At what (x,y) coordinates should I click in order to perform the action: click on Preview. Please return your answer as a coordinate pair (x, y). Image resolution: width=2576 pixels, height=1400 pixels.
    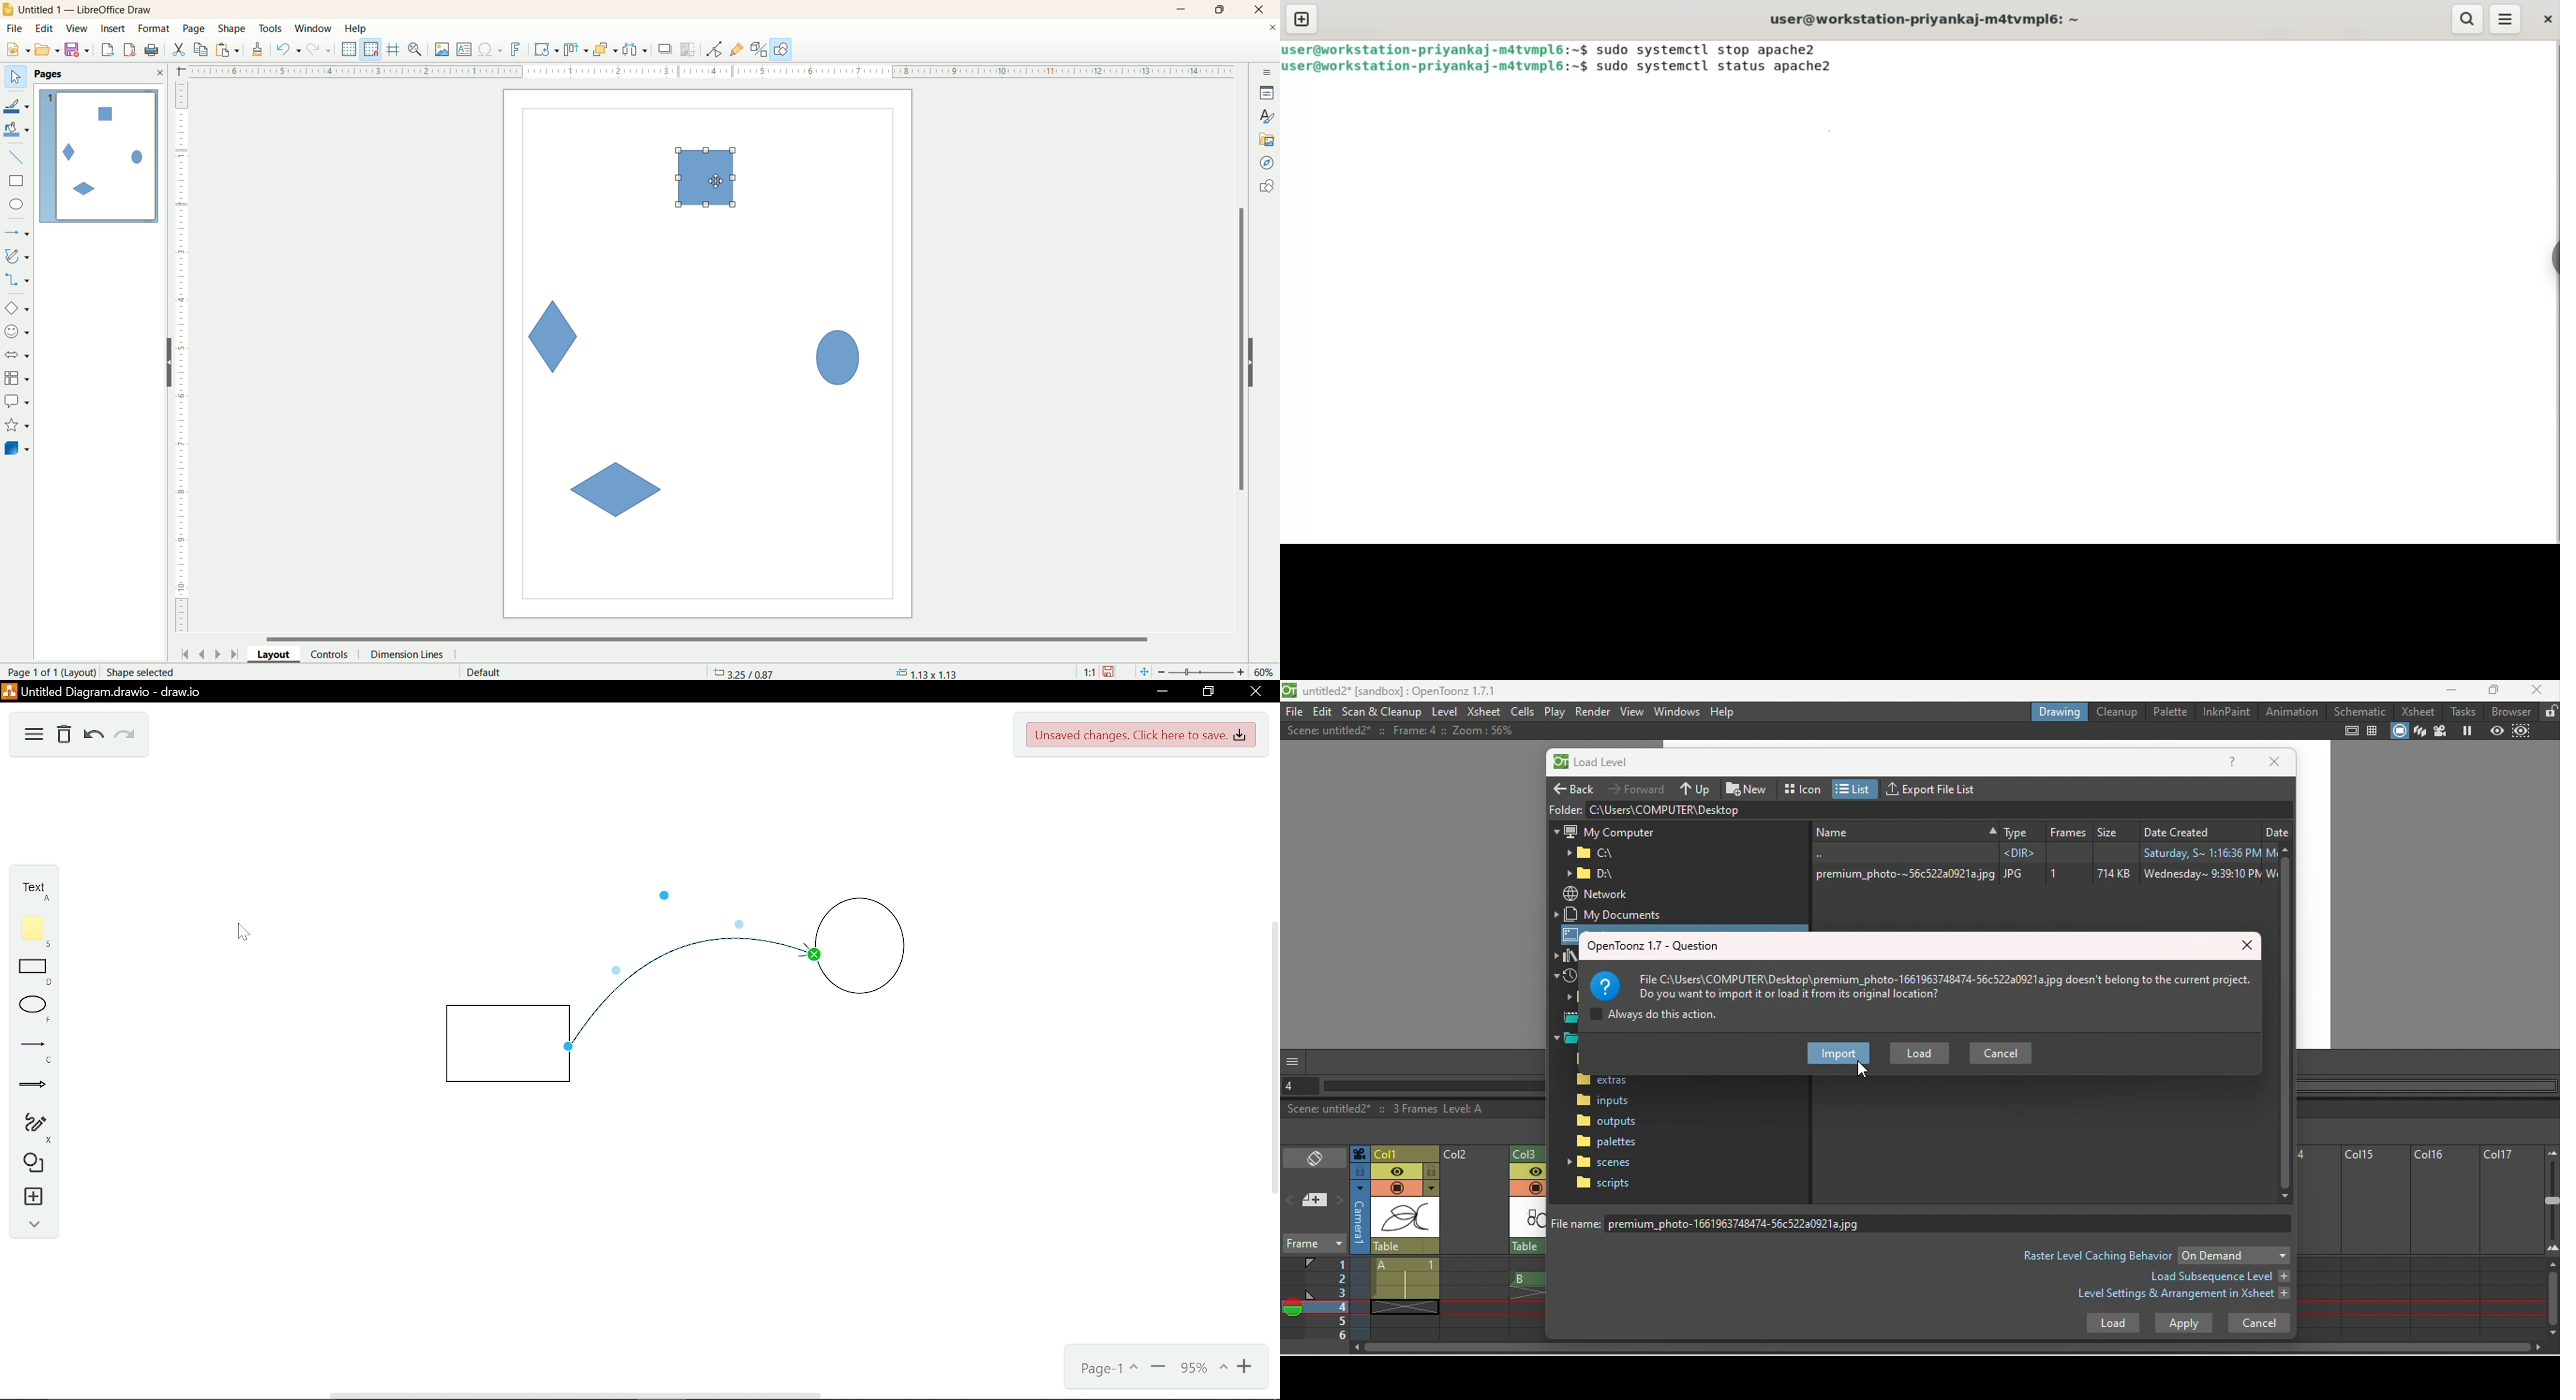
    Looking at the image, I should click on (2496, 732).